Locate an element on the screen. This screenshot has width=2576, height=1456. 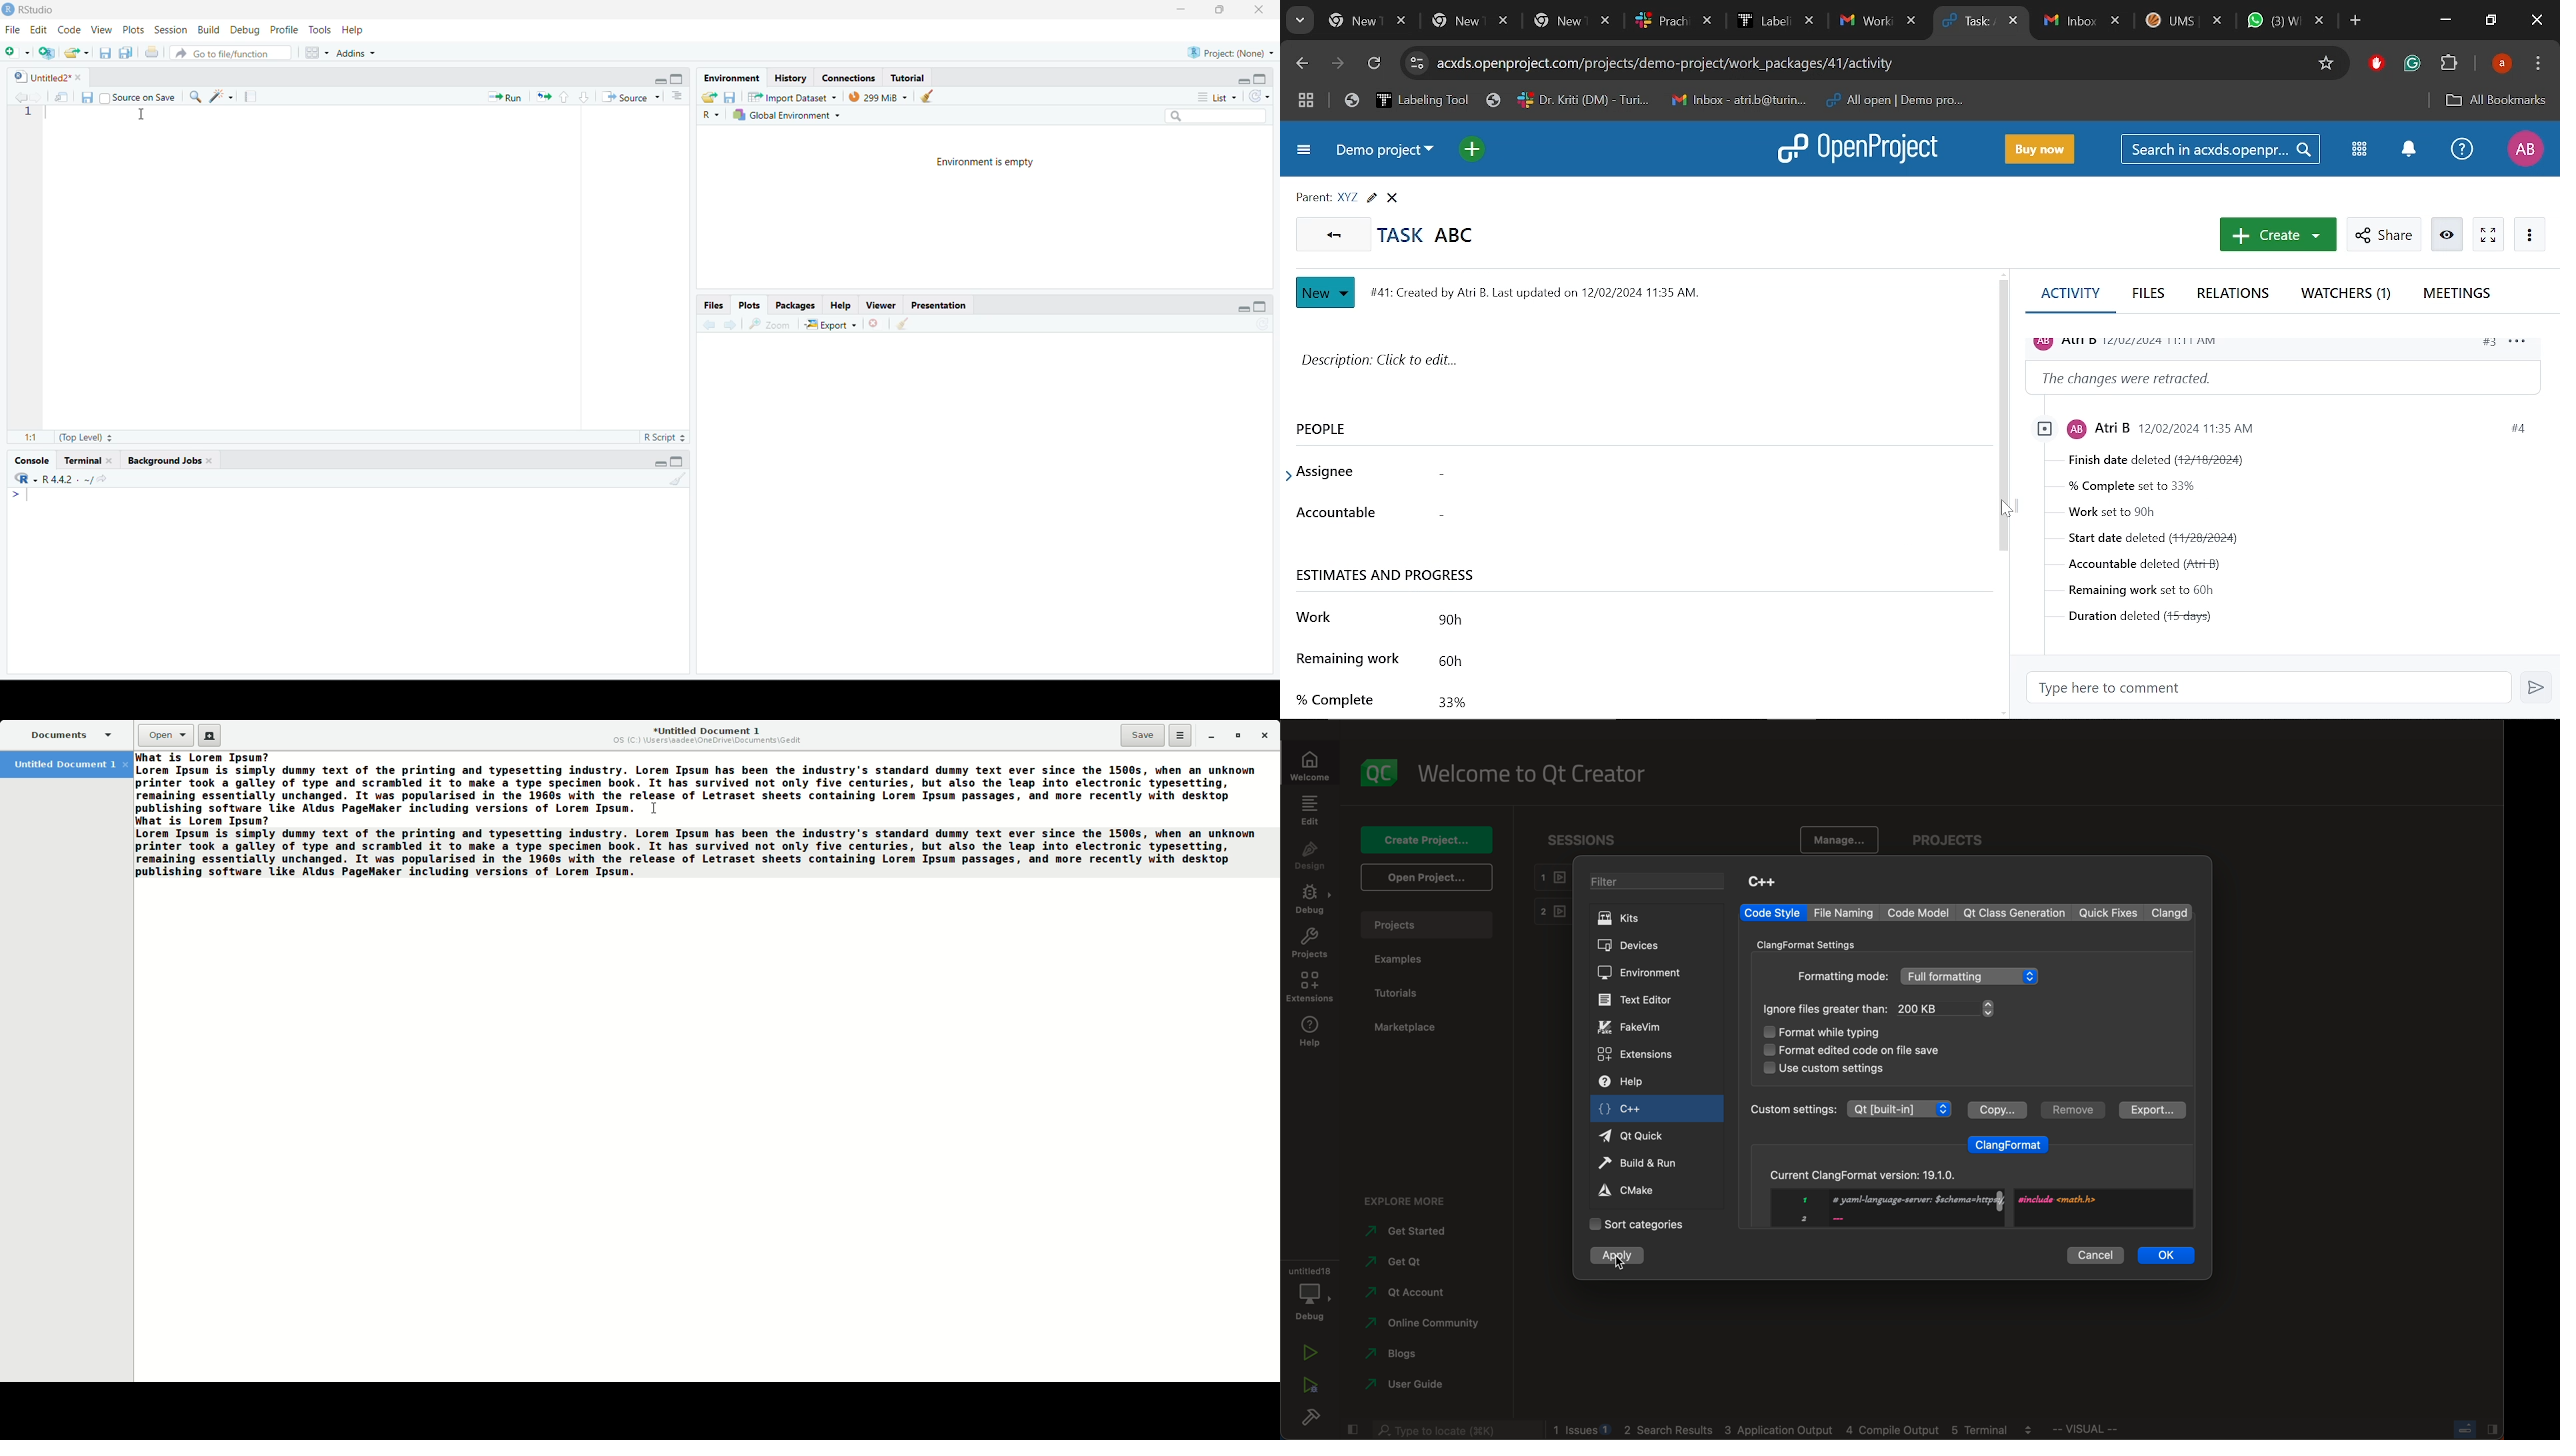
Project(None) is located at coordinates (1233, 53).